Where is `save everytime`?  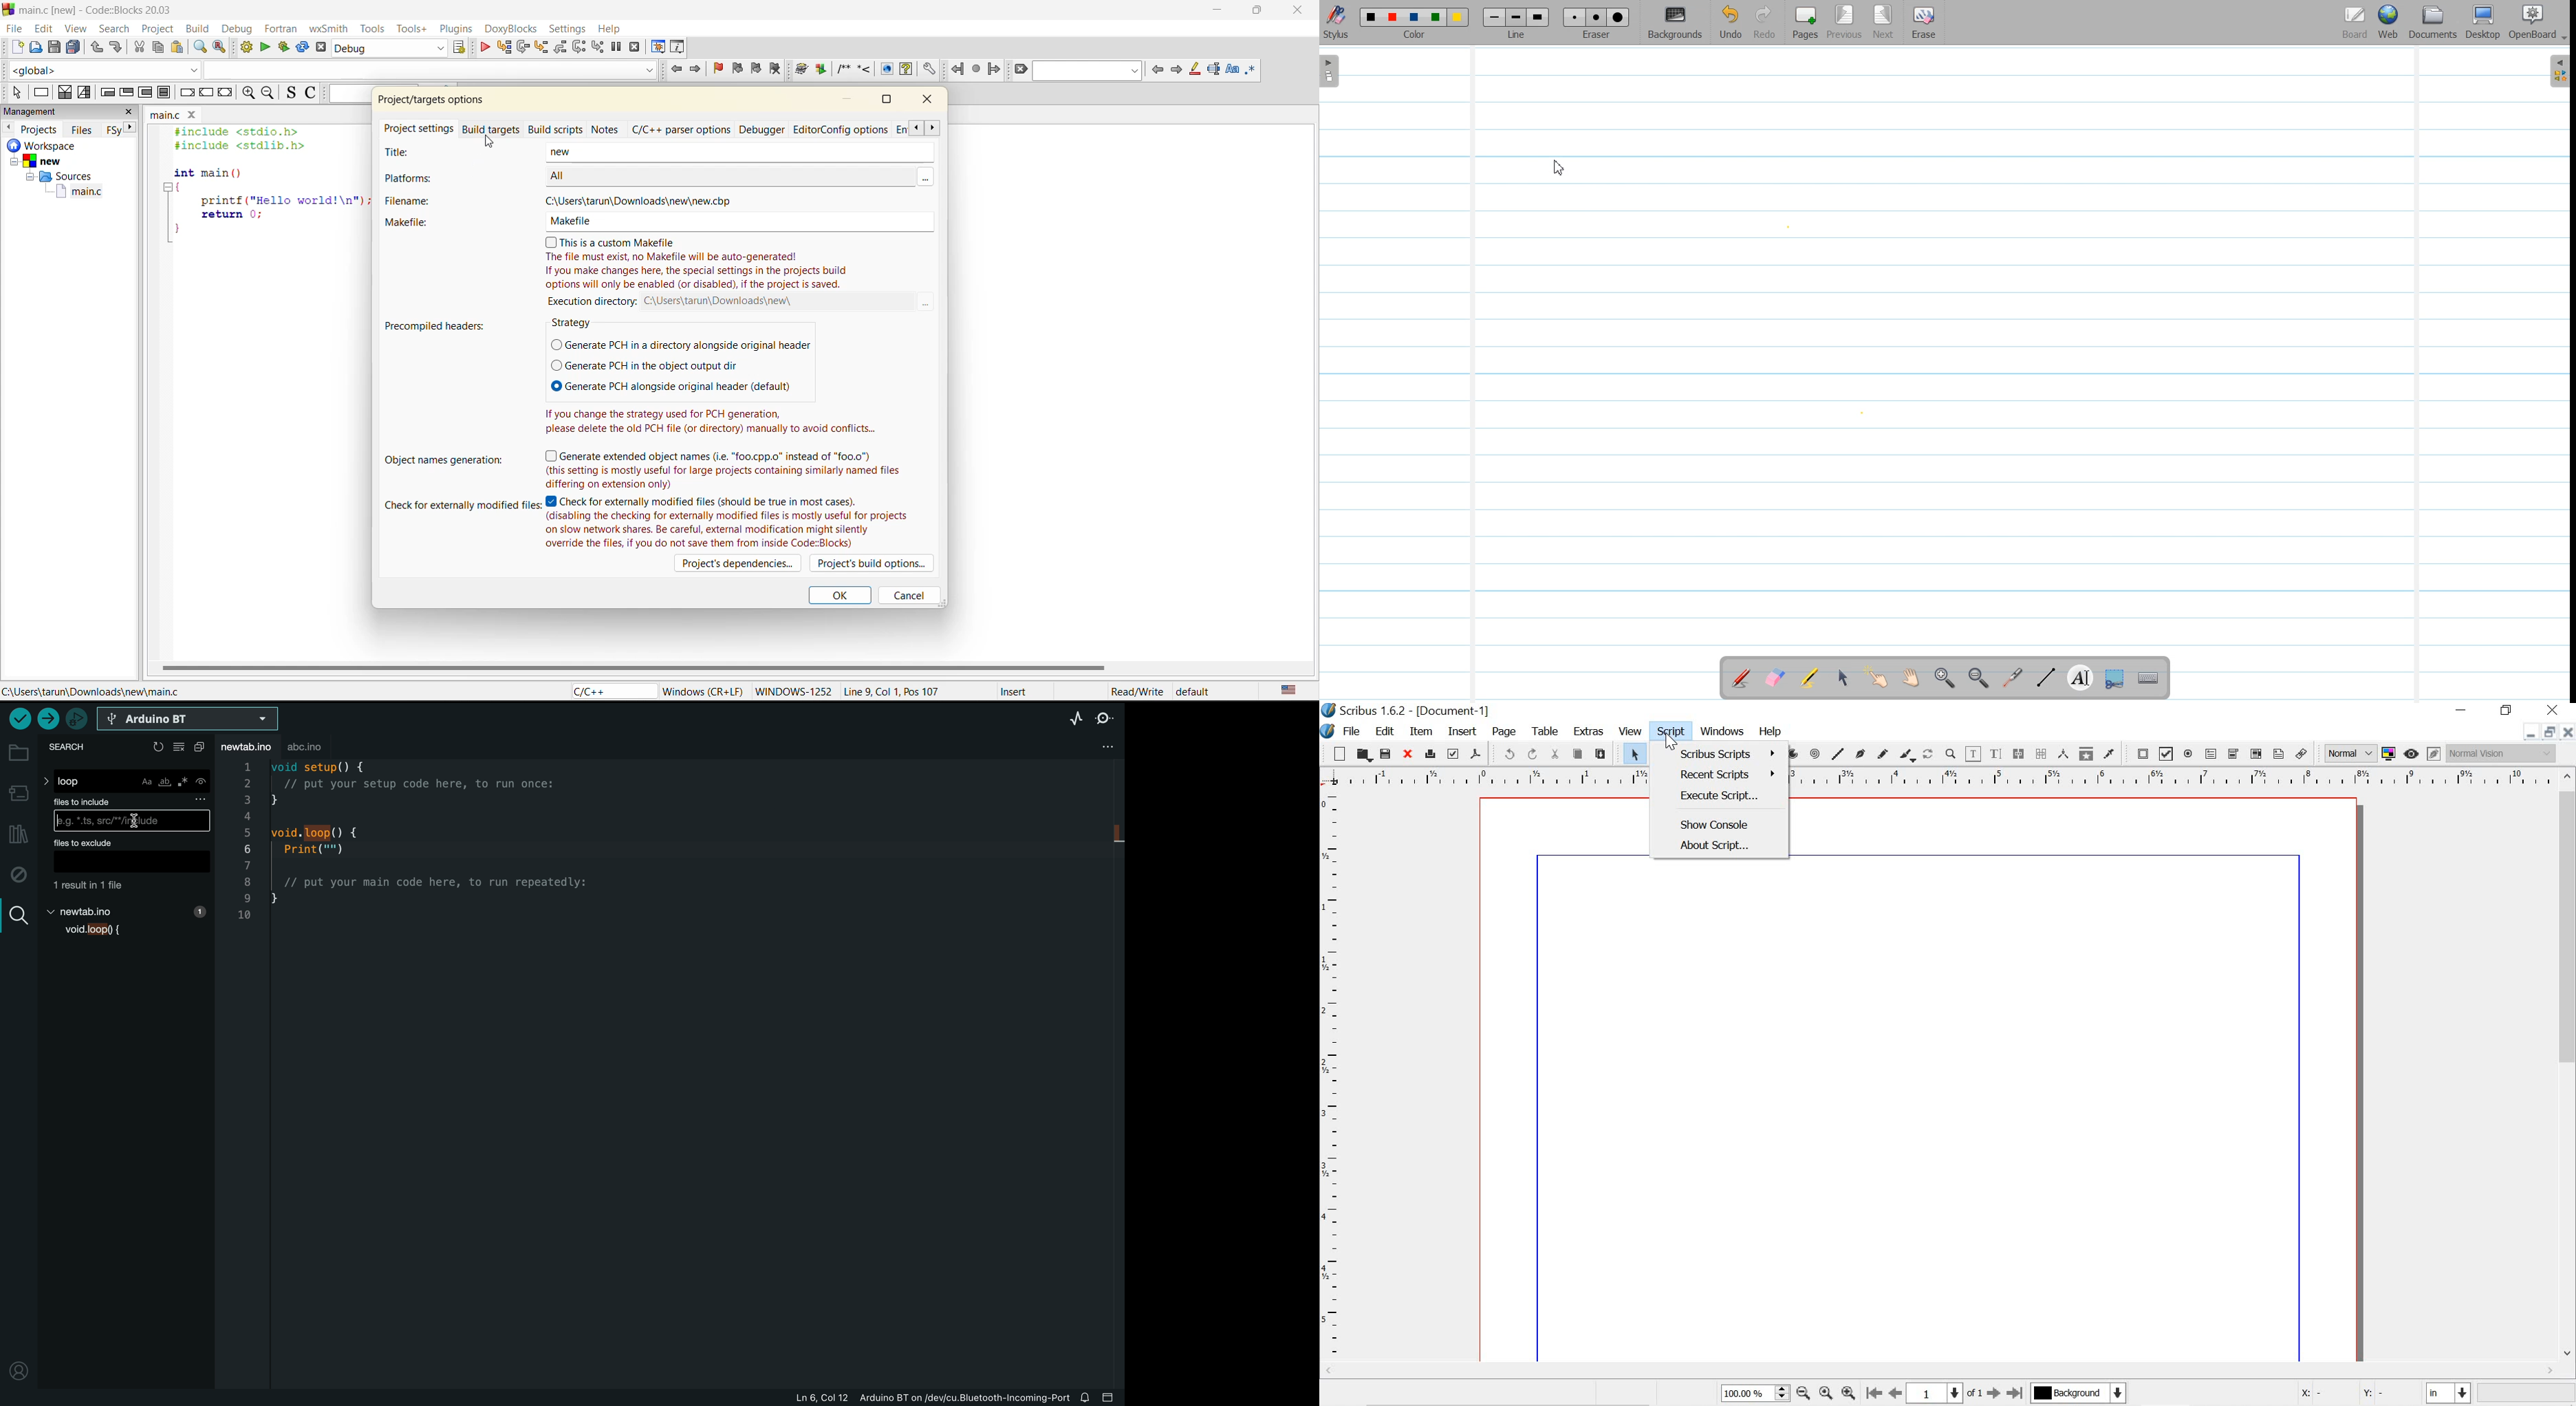 save everytime is located at coordinates (73, 47).